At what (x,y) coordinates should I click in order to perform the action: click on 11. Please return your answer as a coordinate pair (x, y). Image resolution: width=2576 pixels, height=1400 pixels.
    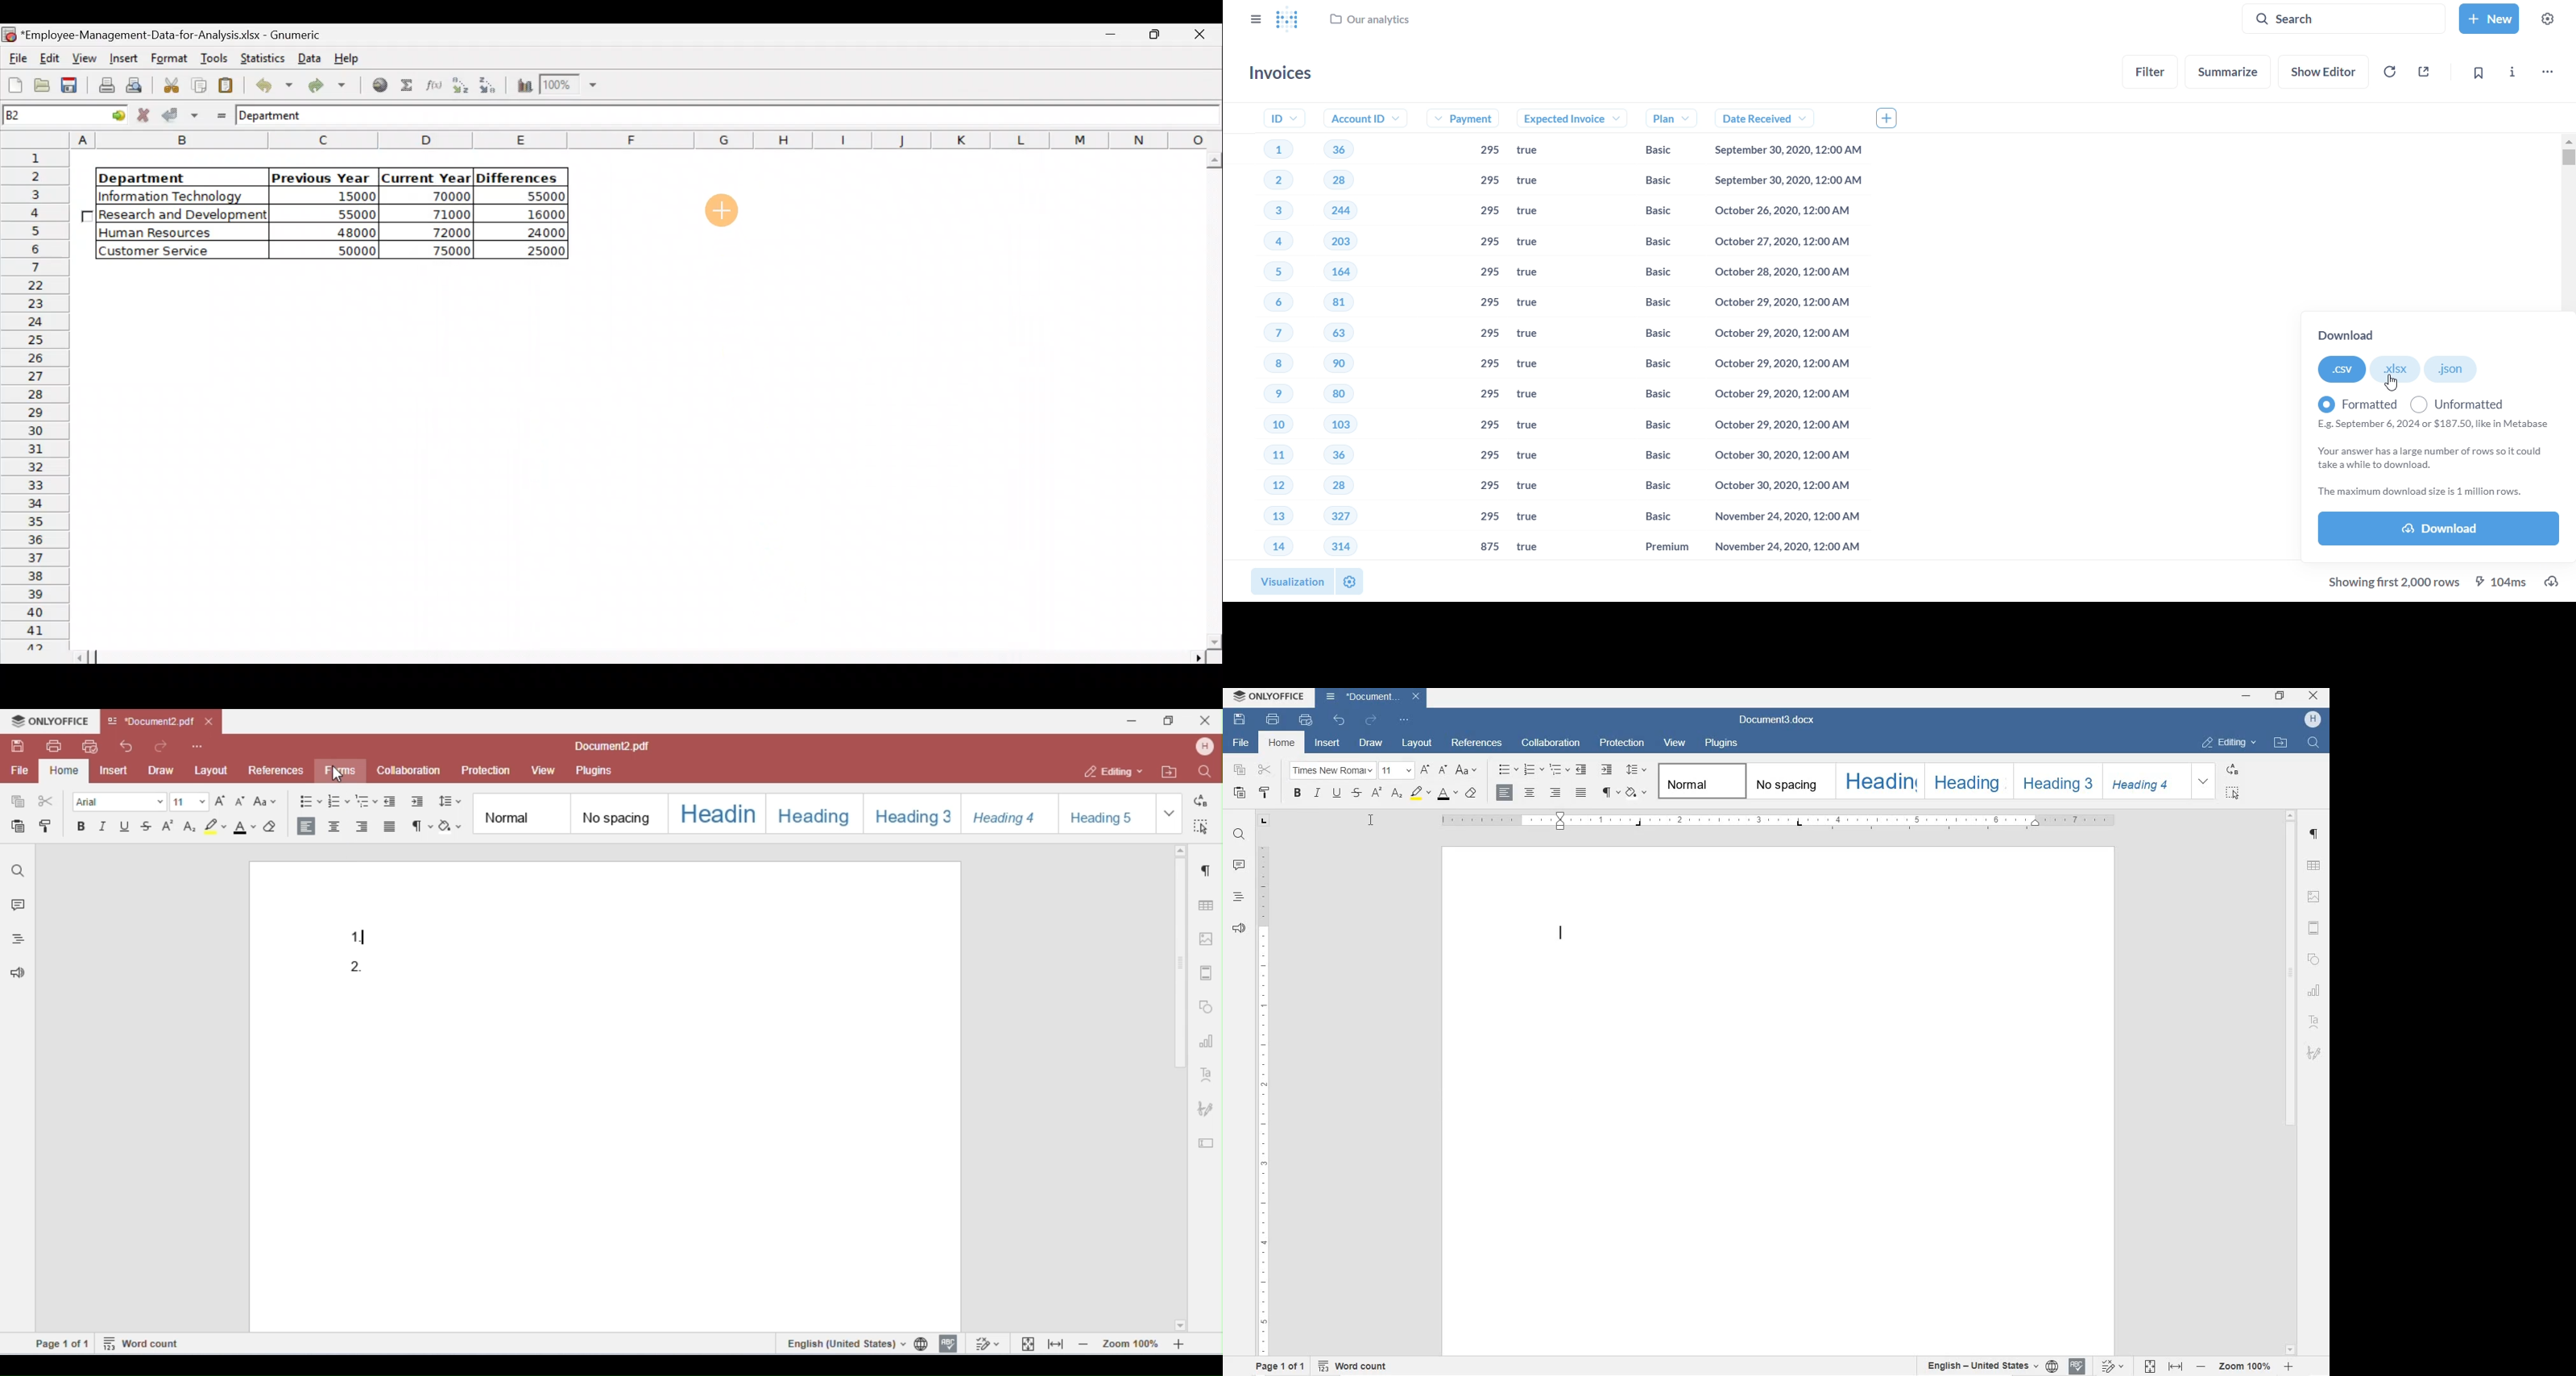
    Looking at the image, I should click on (1266, 457).